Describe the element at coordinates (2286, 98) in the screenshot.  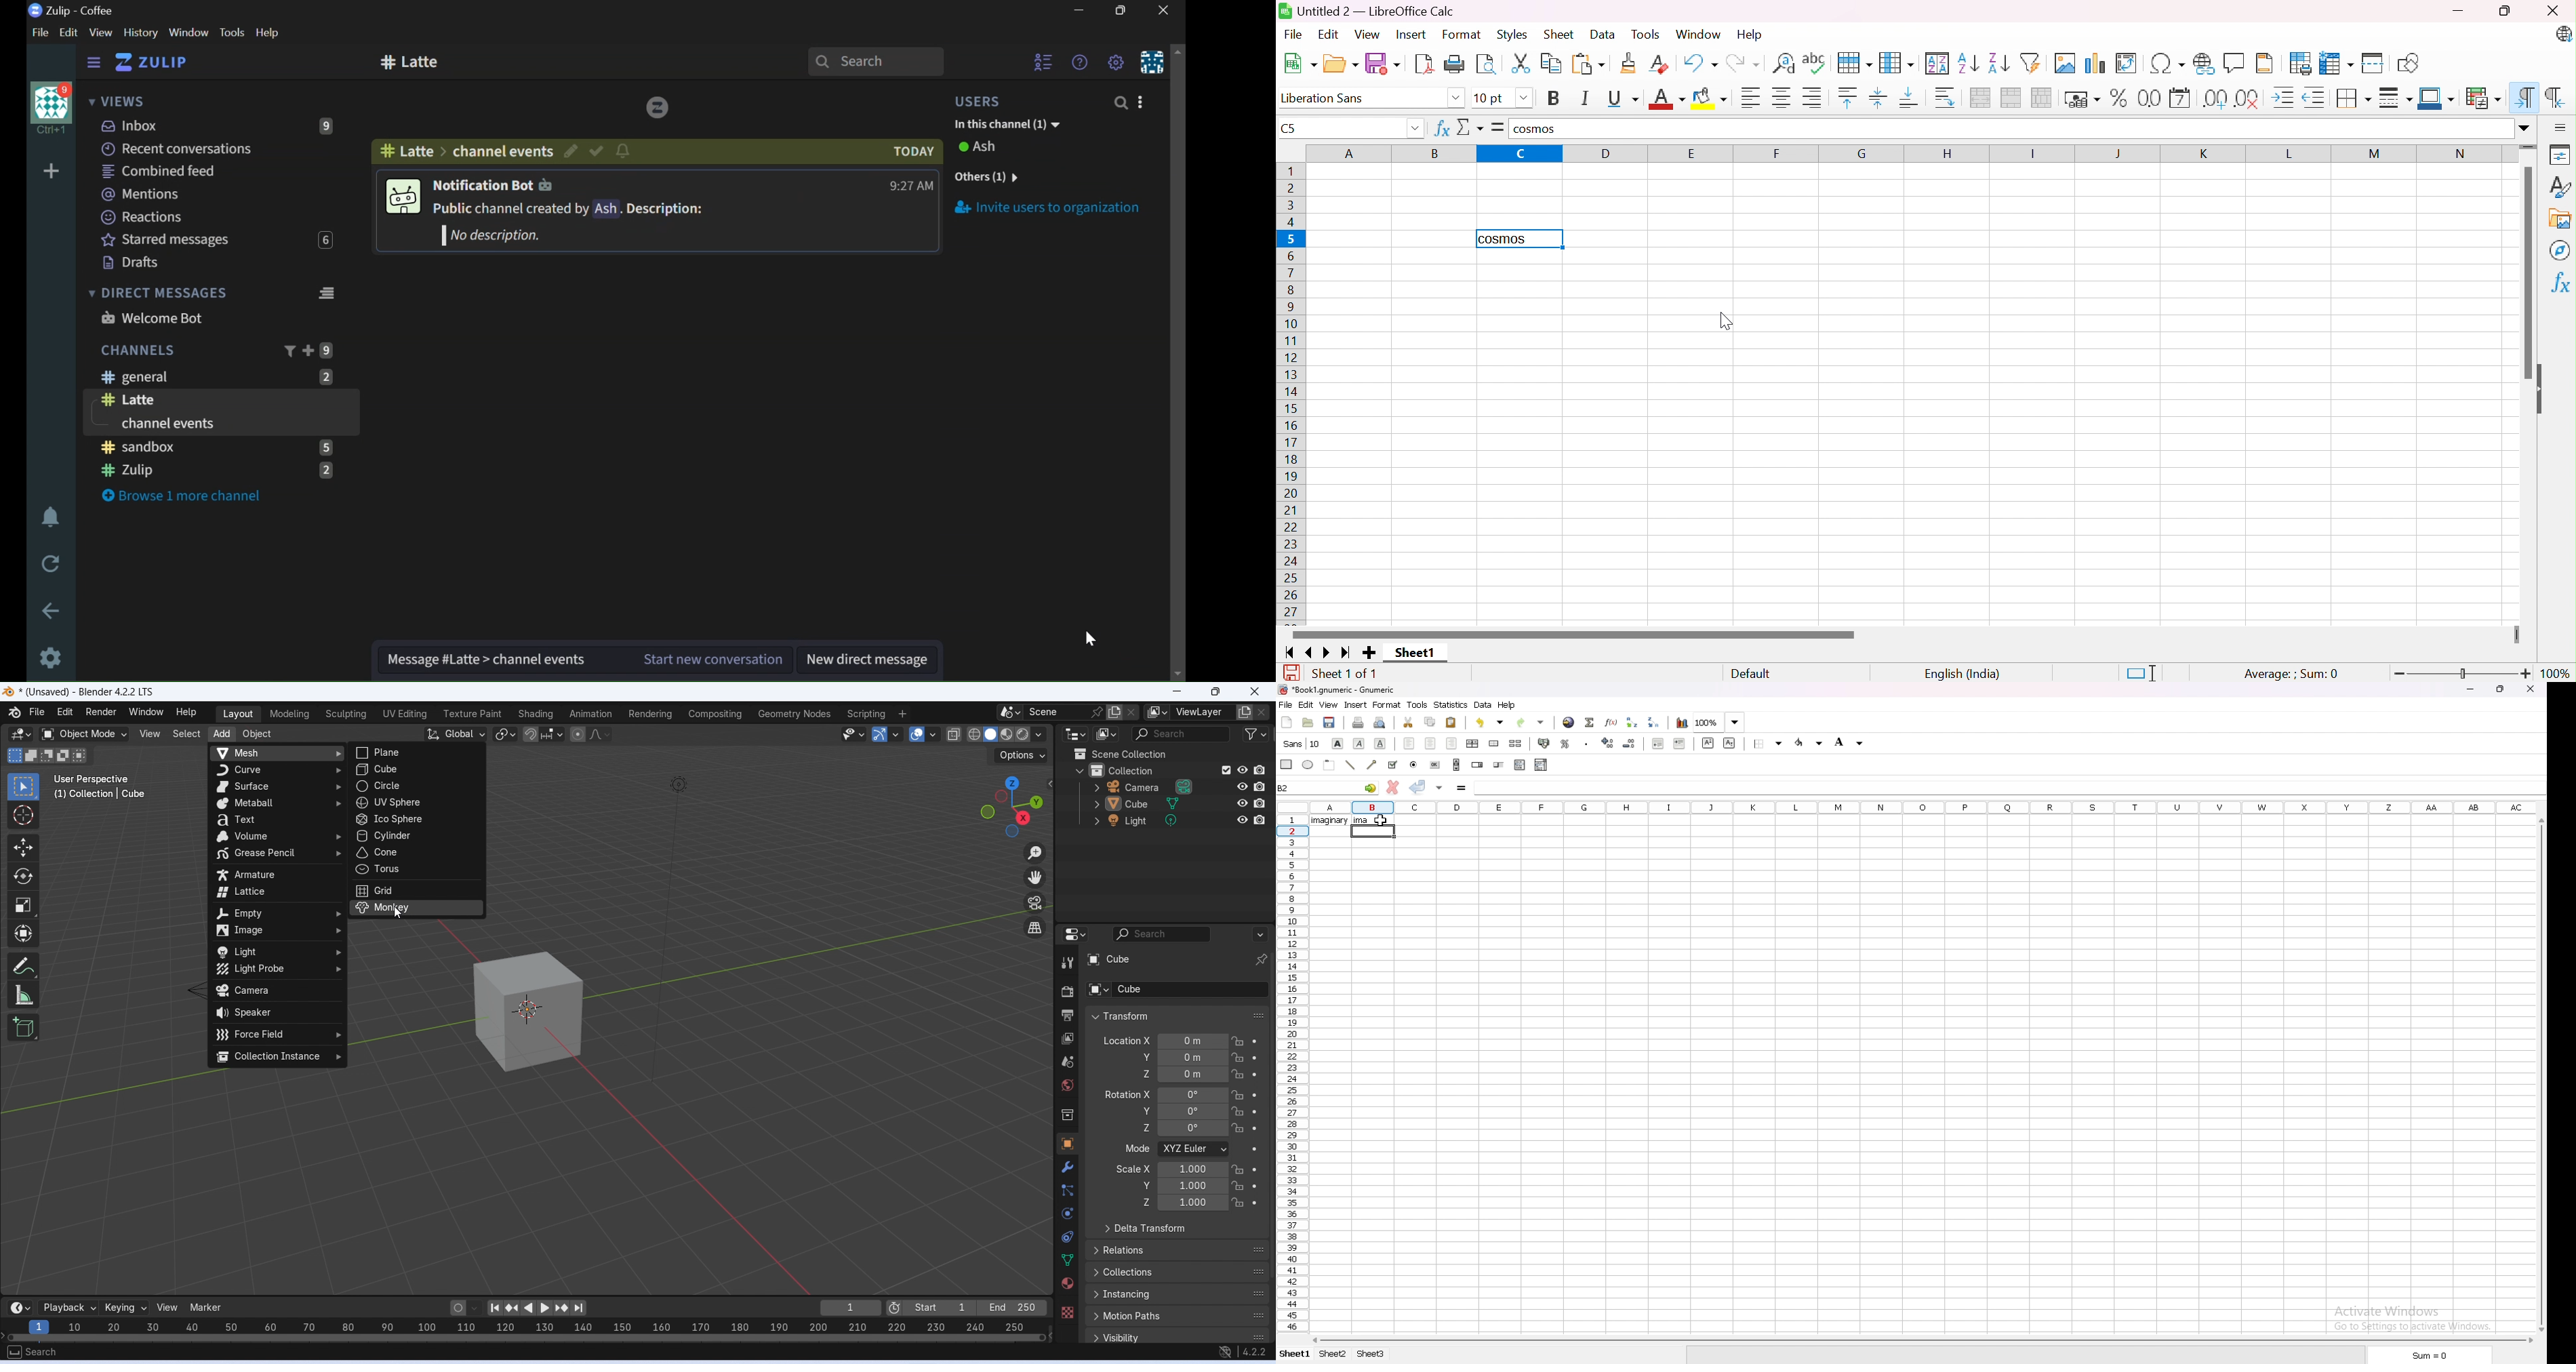
I see `Increase Indent` at that location.